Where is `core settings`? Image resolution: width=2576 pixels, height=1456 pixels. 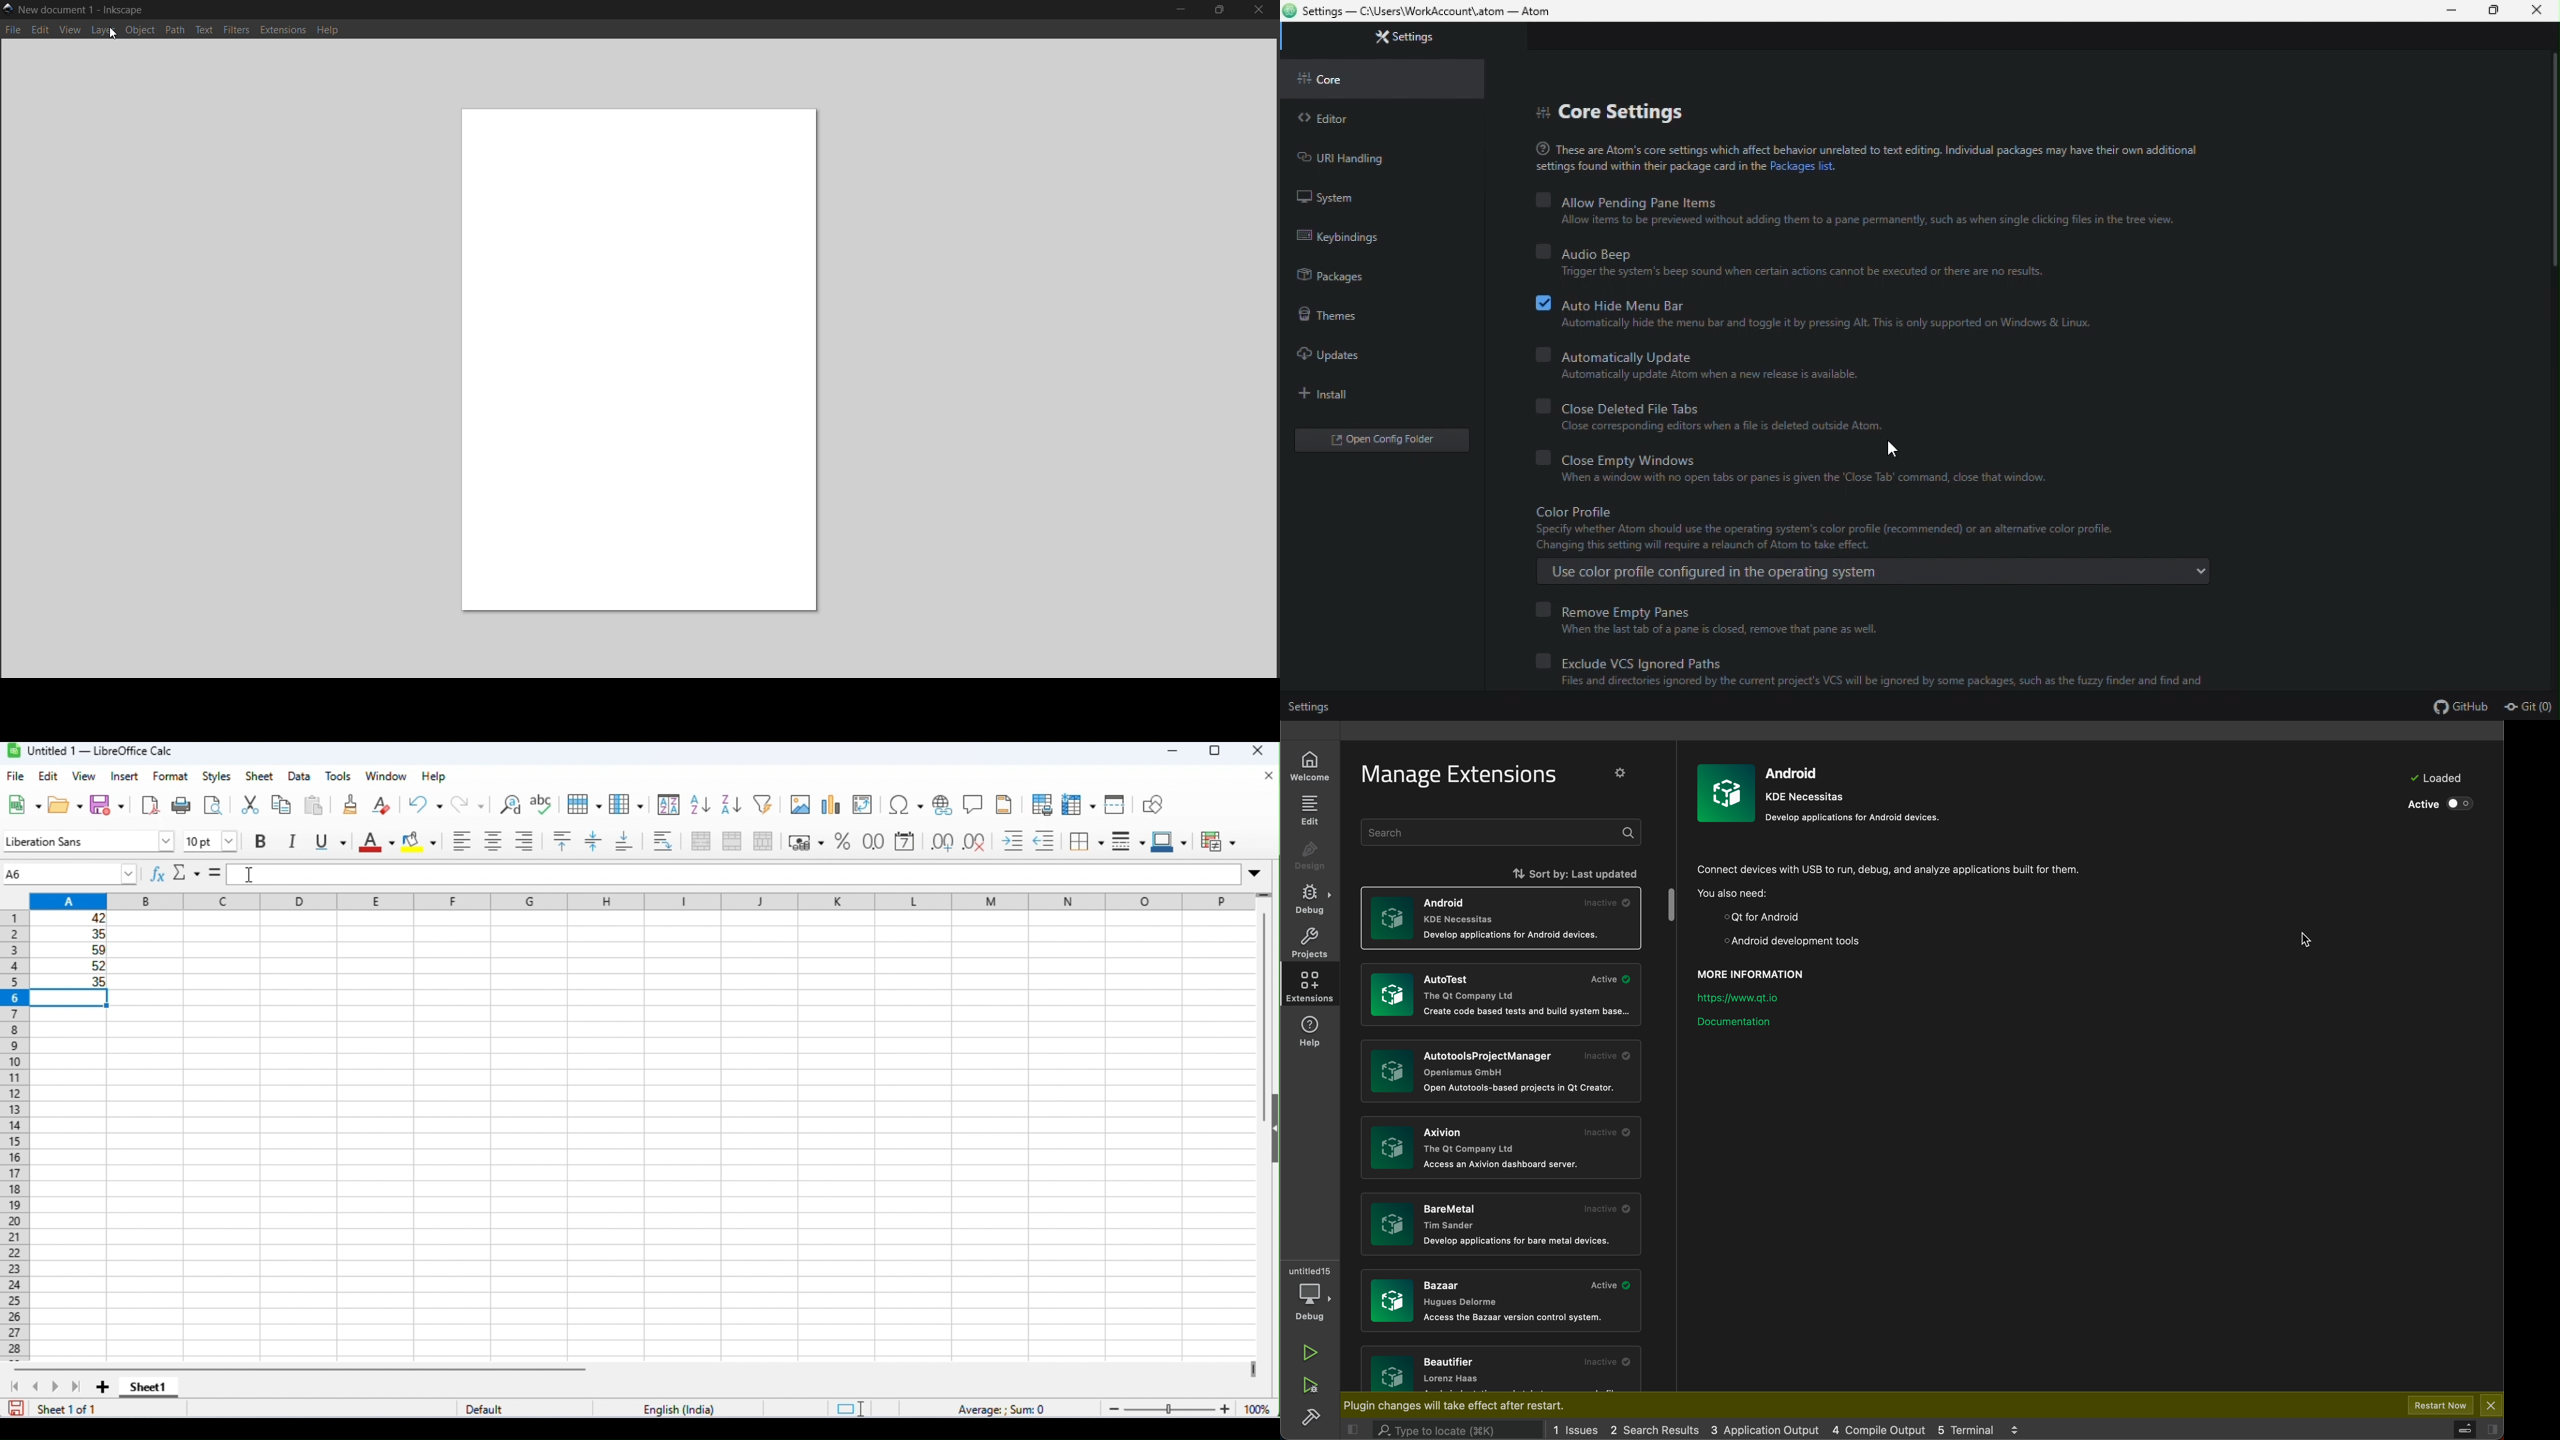
core settings is located at coordinates (1628, 112).